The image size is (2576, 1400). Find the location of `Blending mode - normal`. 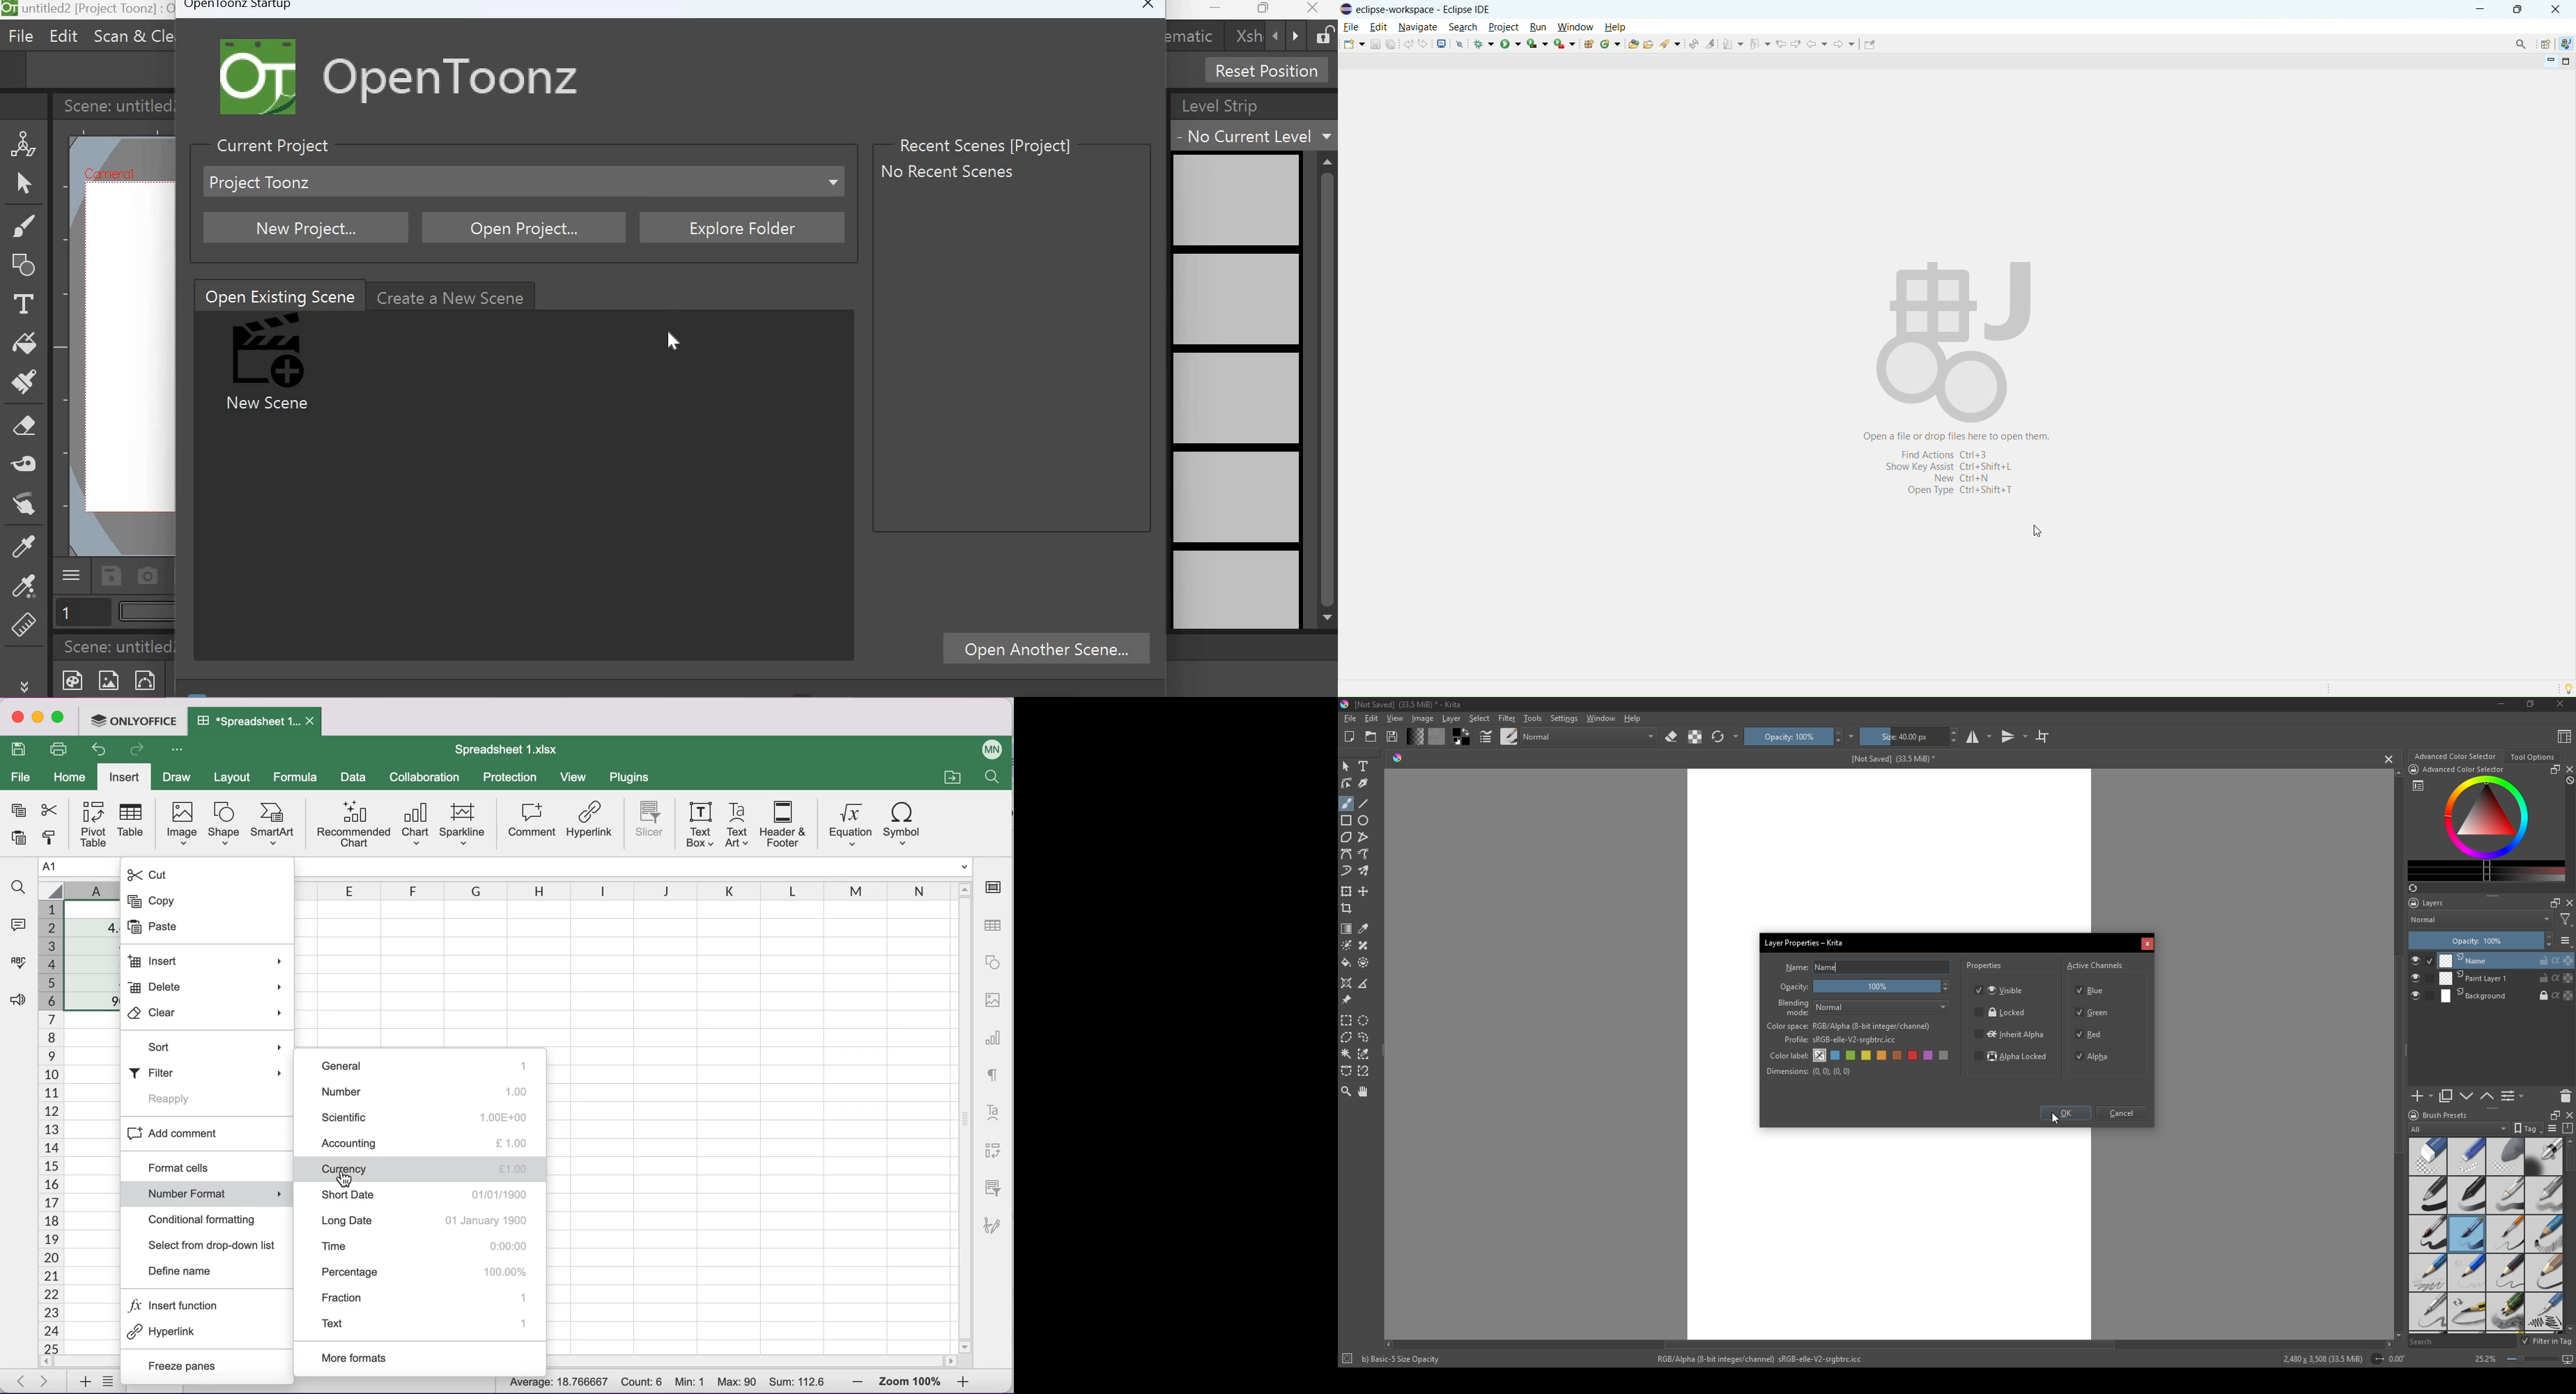

Blending mode - normal is located at coordinates (1794, 1007).